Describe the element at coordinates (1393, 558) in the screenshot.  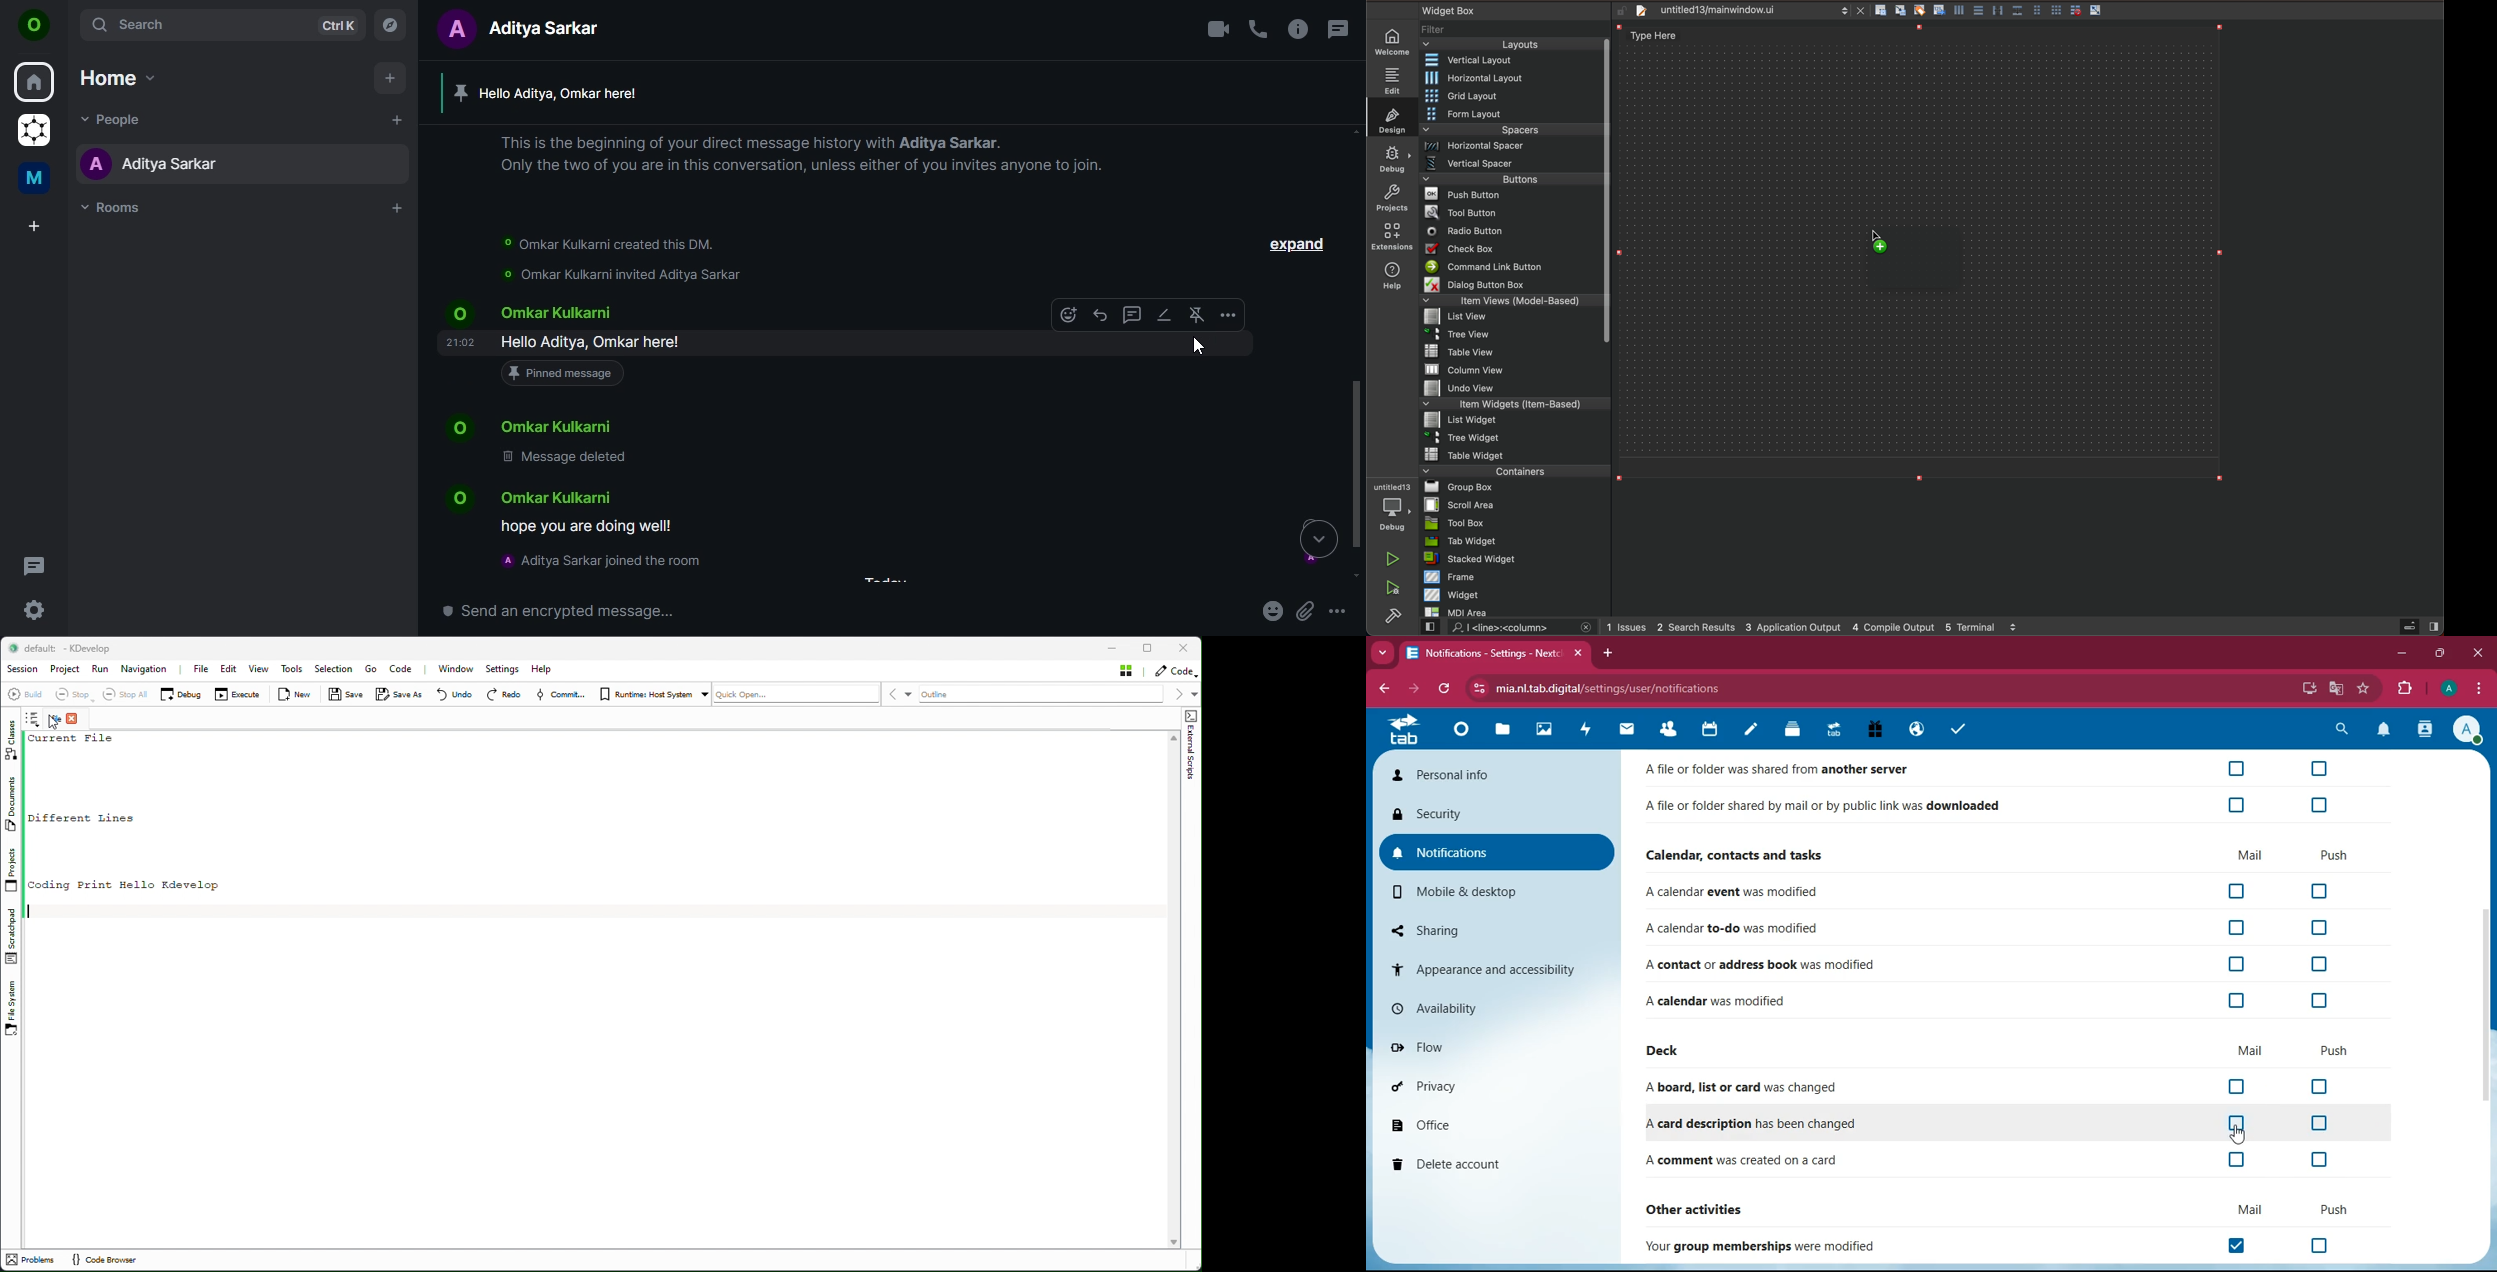
I see `` at that location.